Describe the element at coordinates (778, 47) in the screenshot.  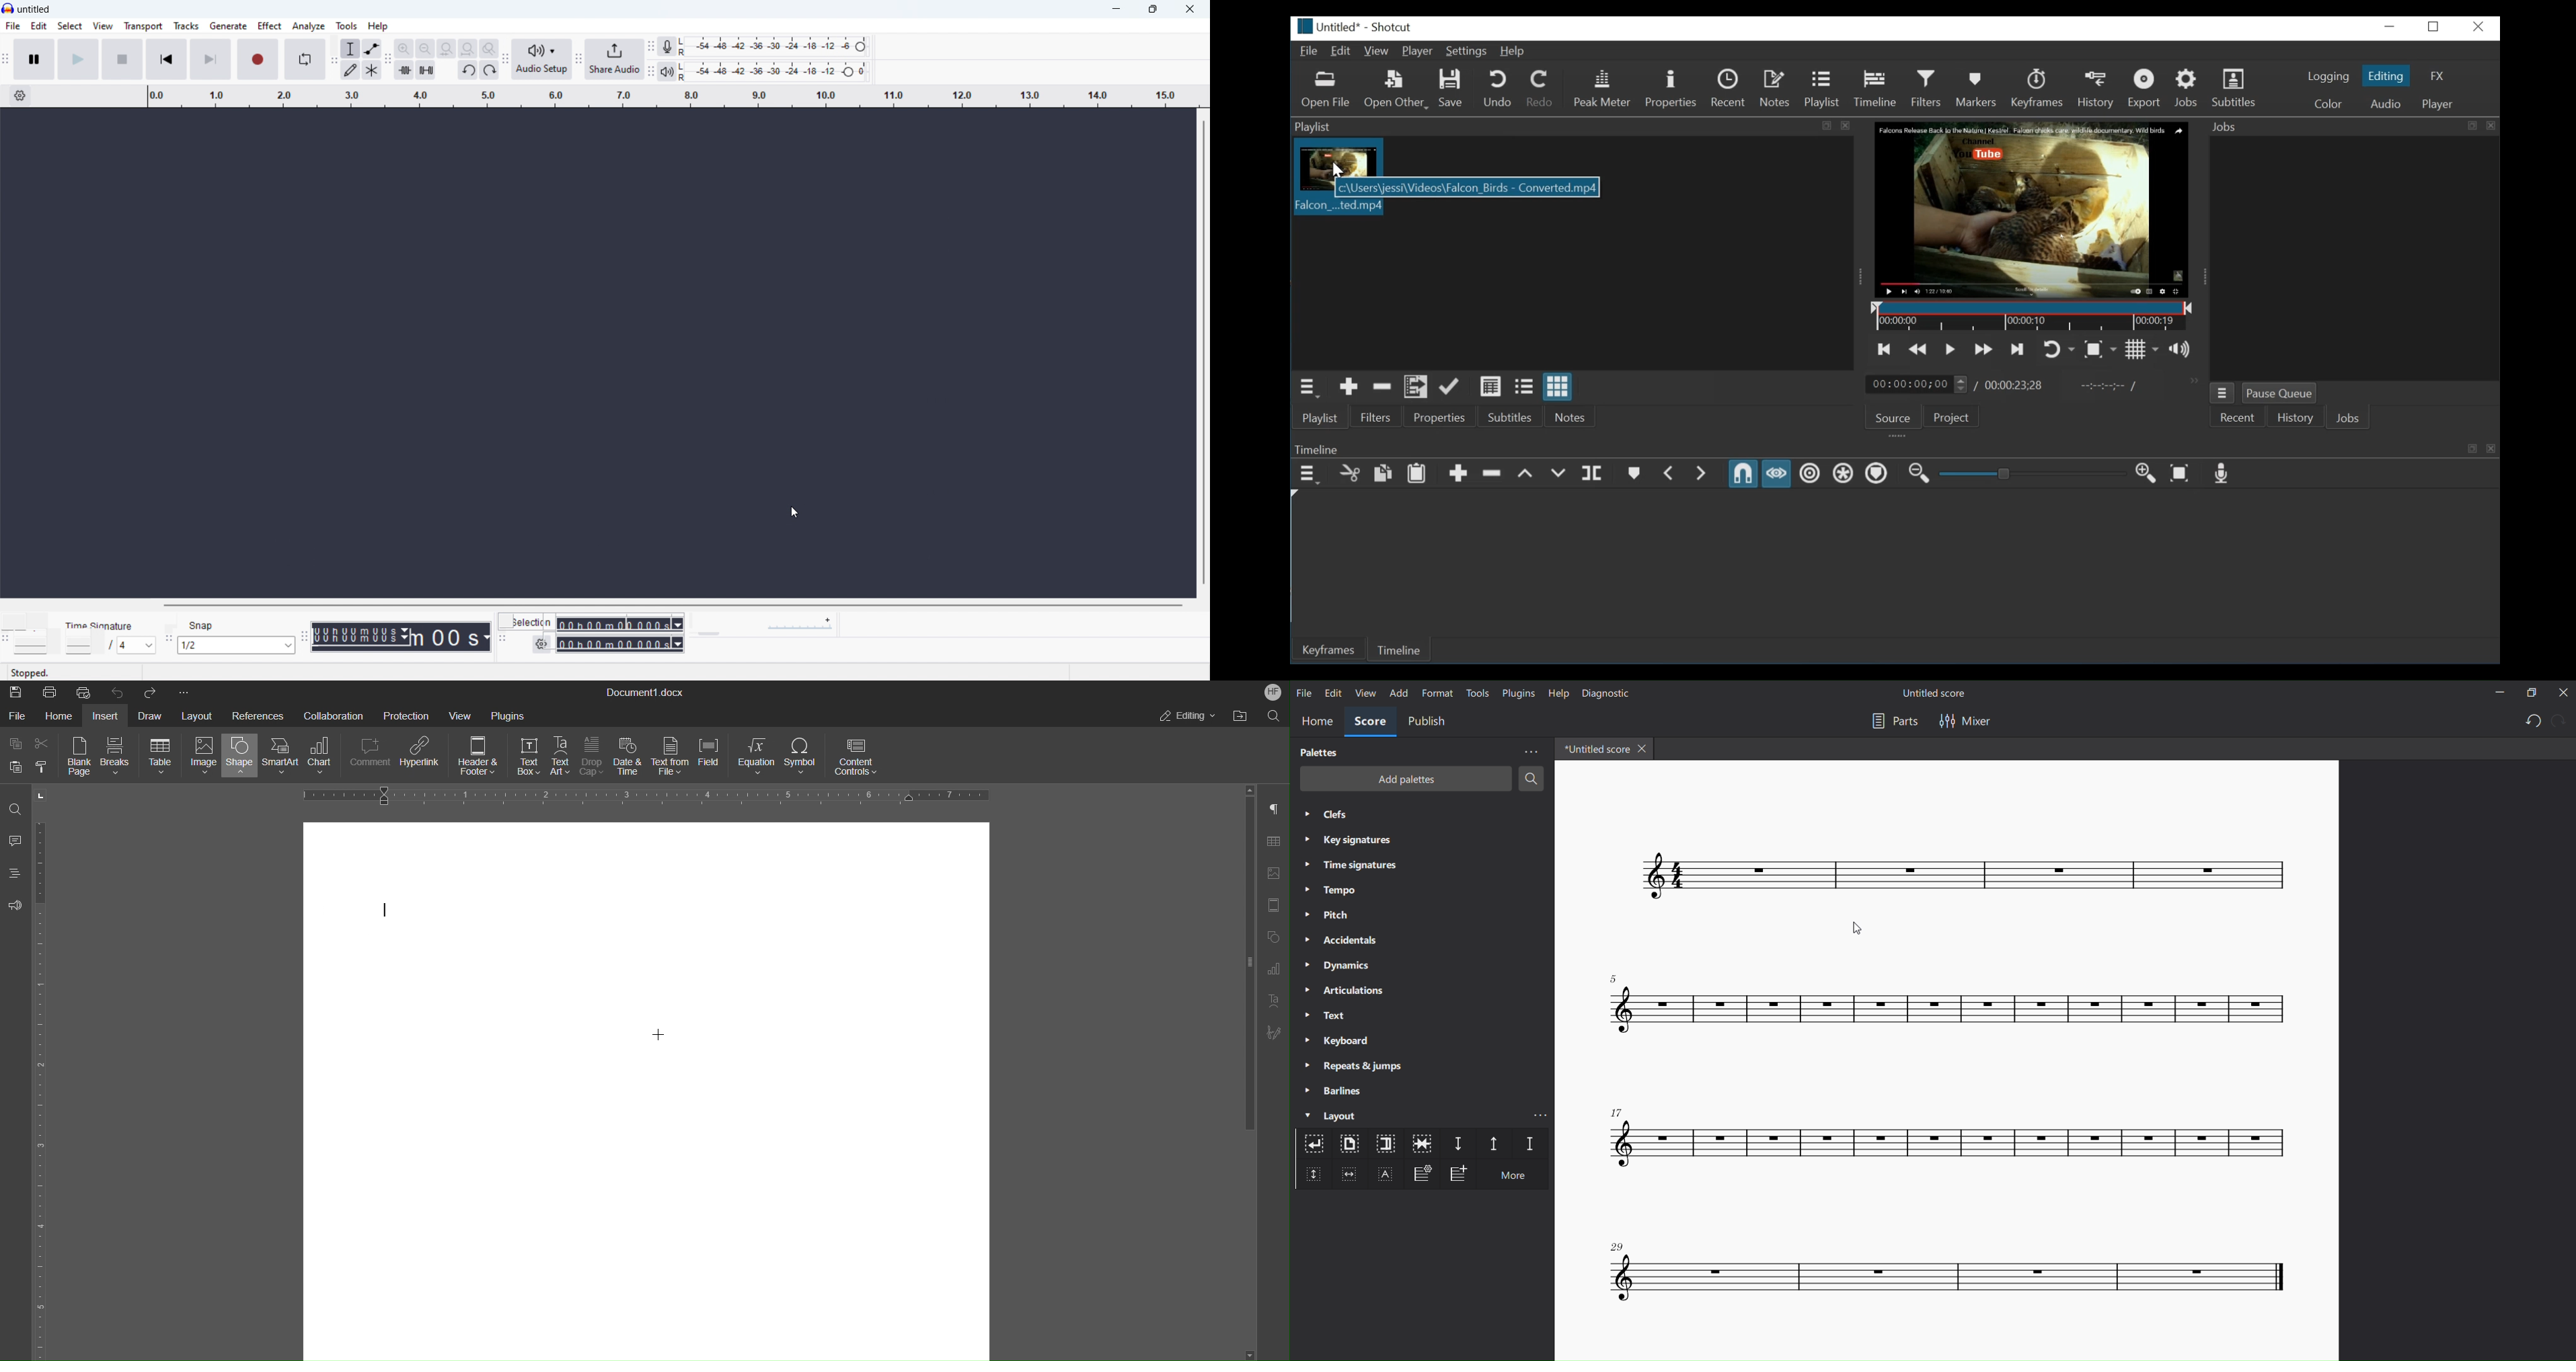
I see `recording level` at that location.